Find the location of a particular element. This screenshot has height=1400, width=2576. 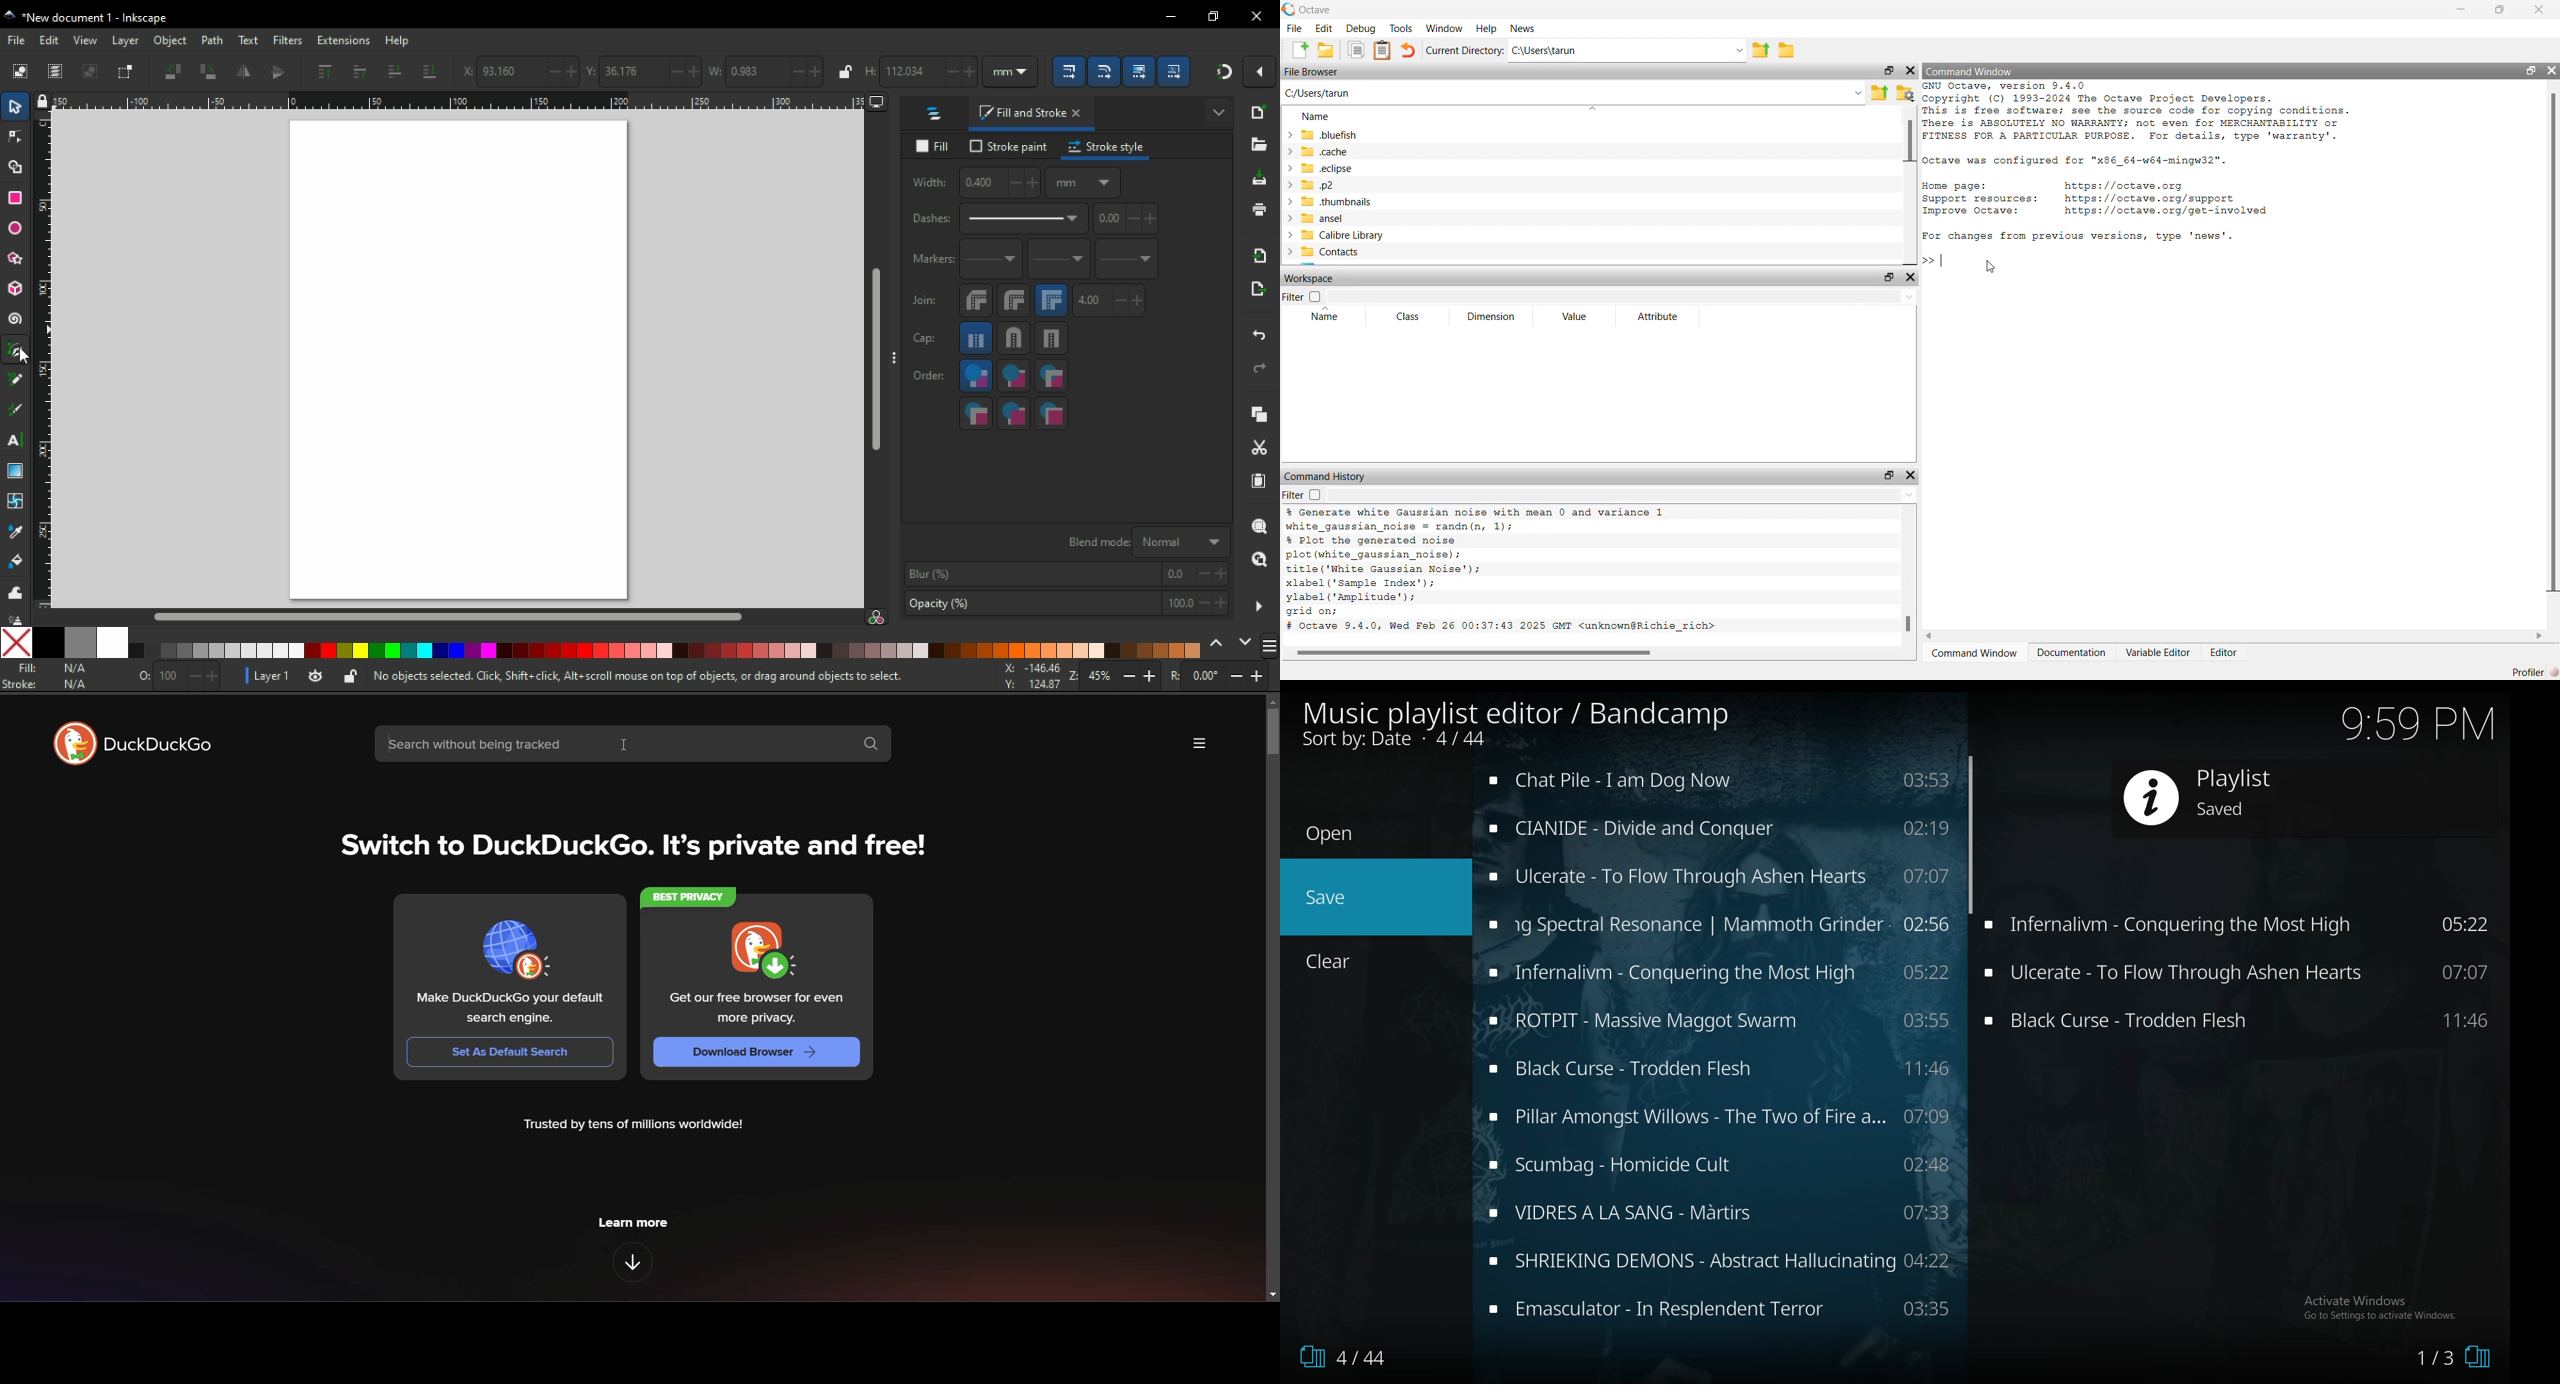

7/44 is located at coordinates (1338, 1357).